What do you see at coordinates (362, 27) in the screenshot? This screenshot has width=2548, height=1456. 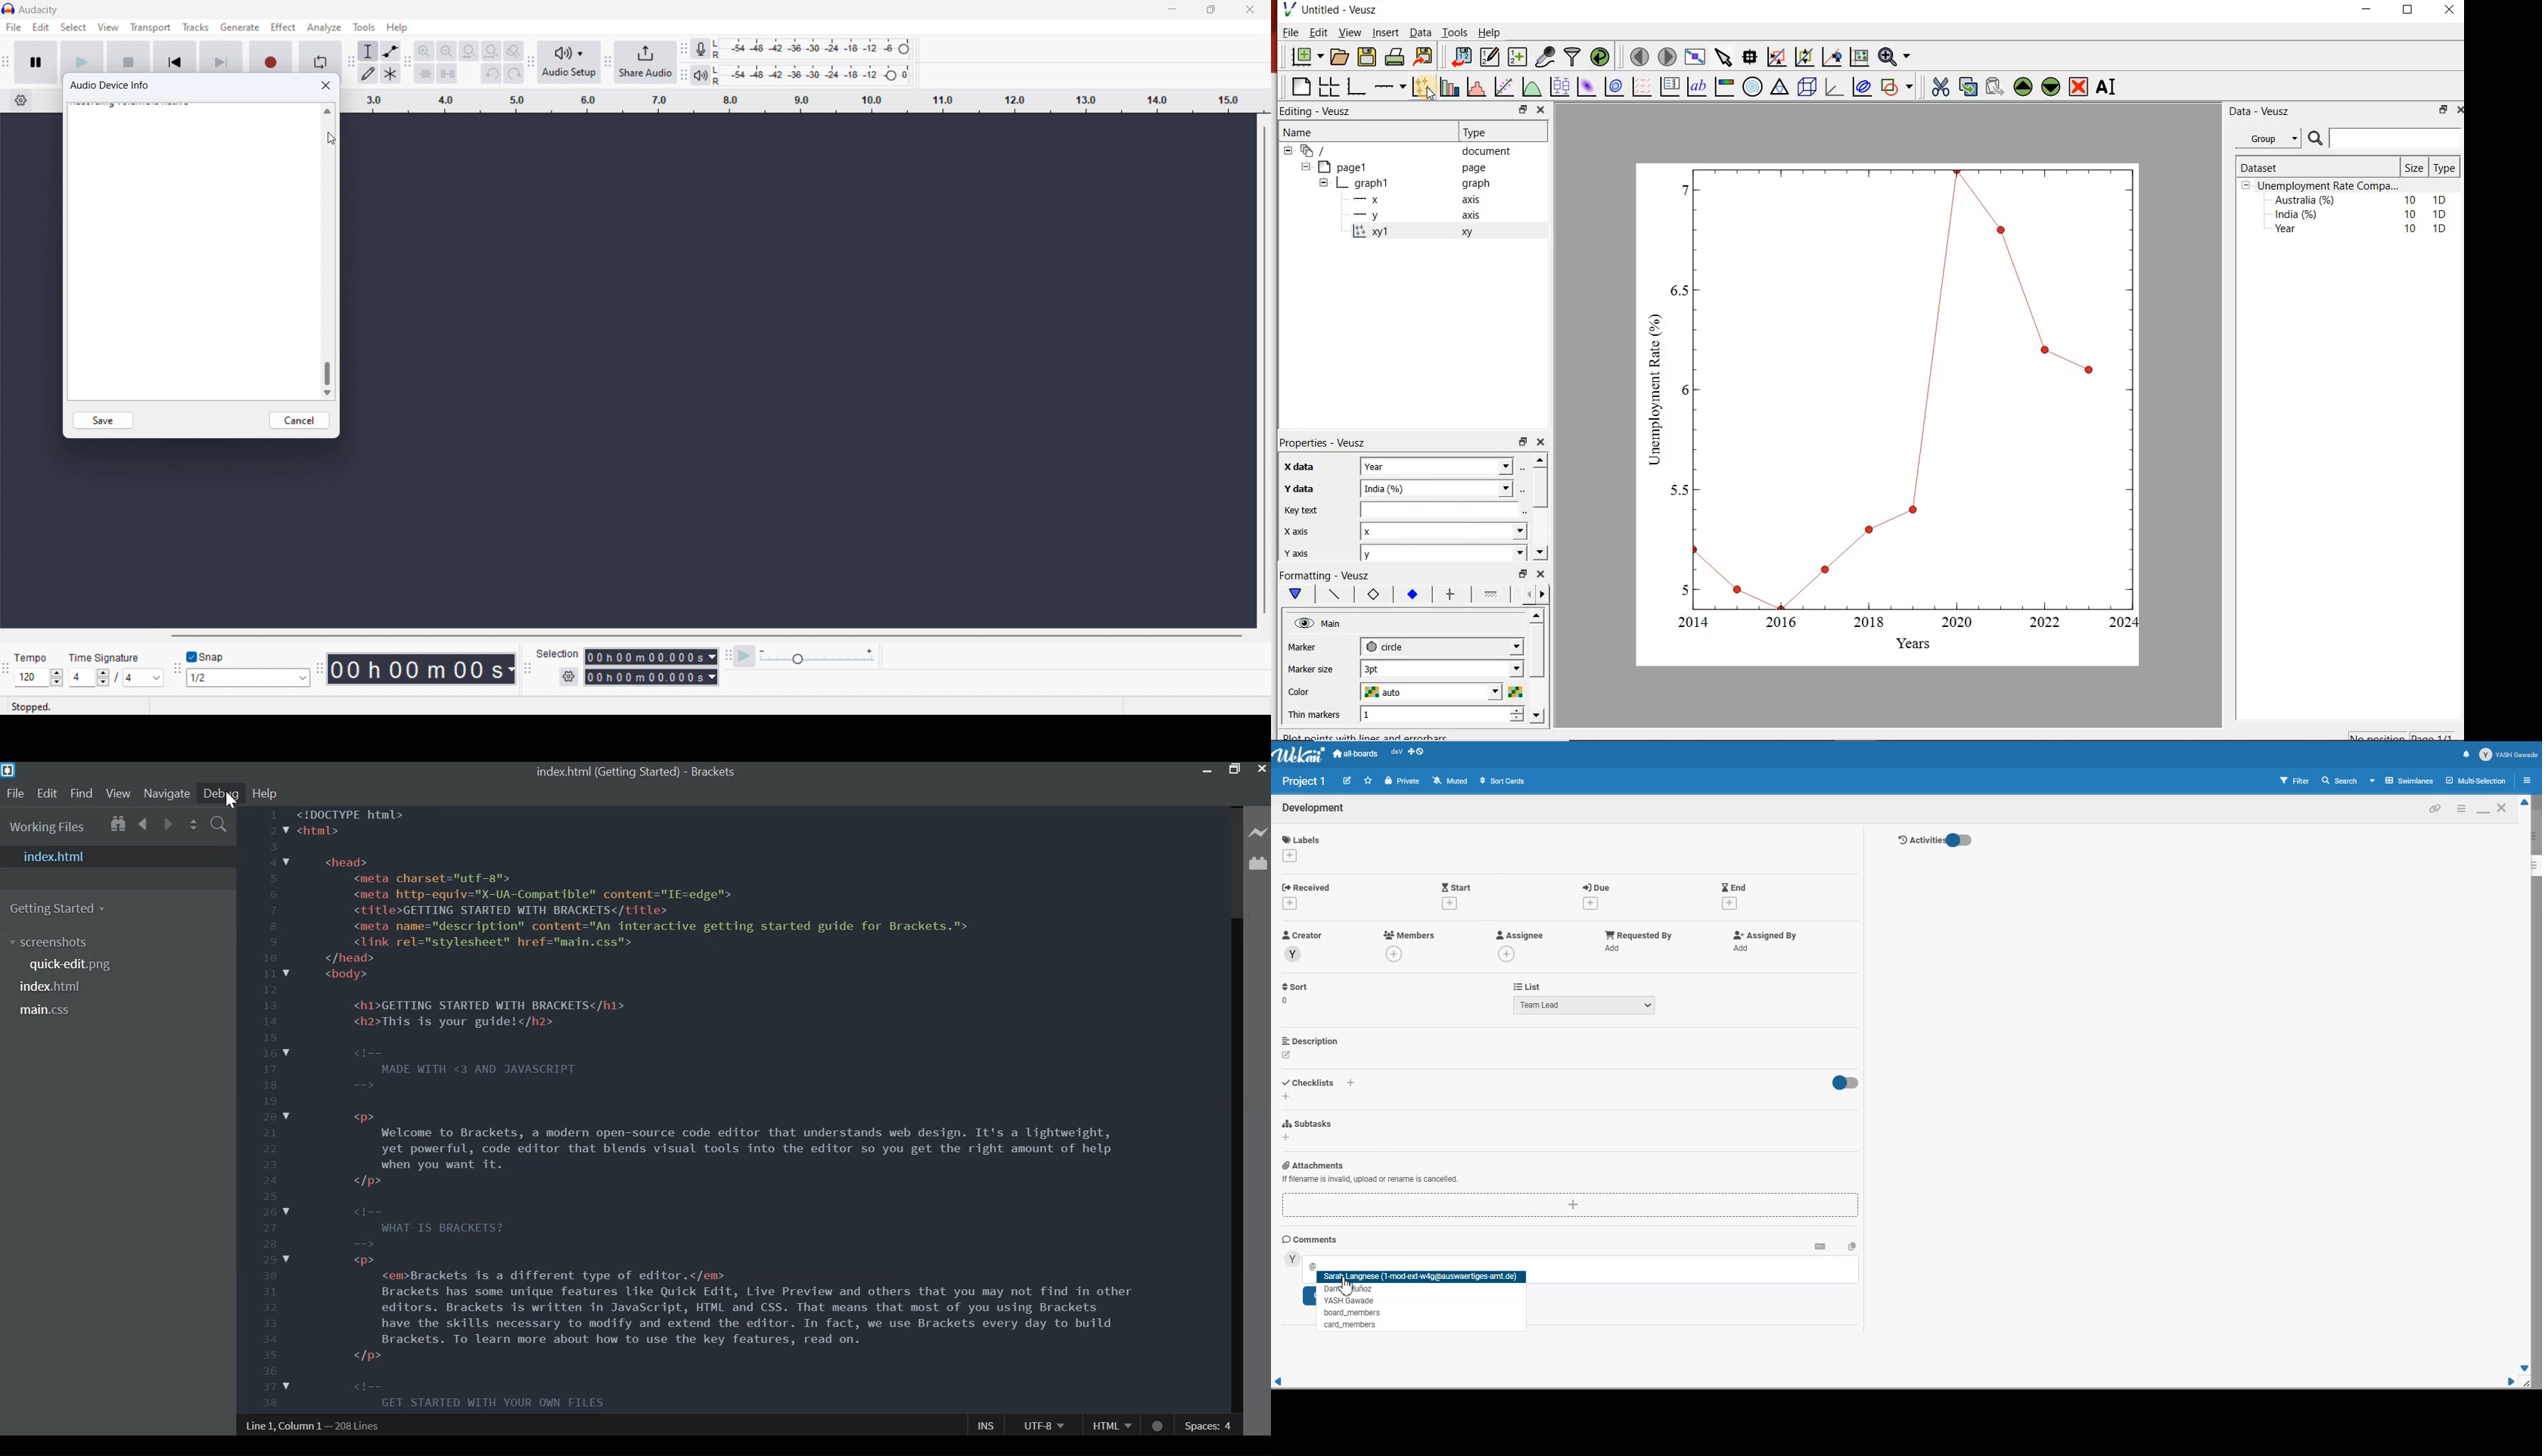 I see `tools` at bounding box center [362, 27].